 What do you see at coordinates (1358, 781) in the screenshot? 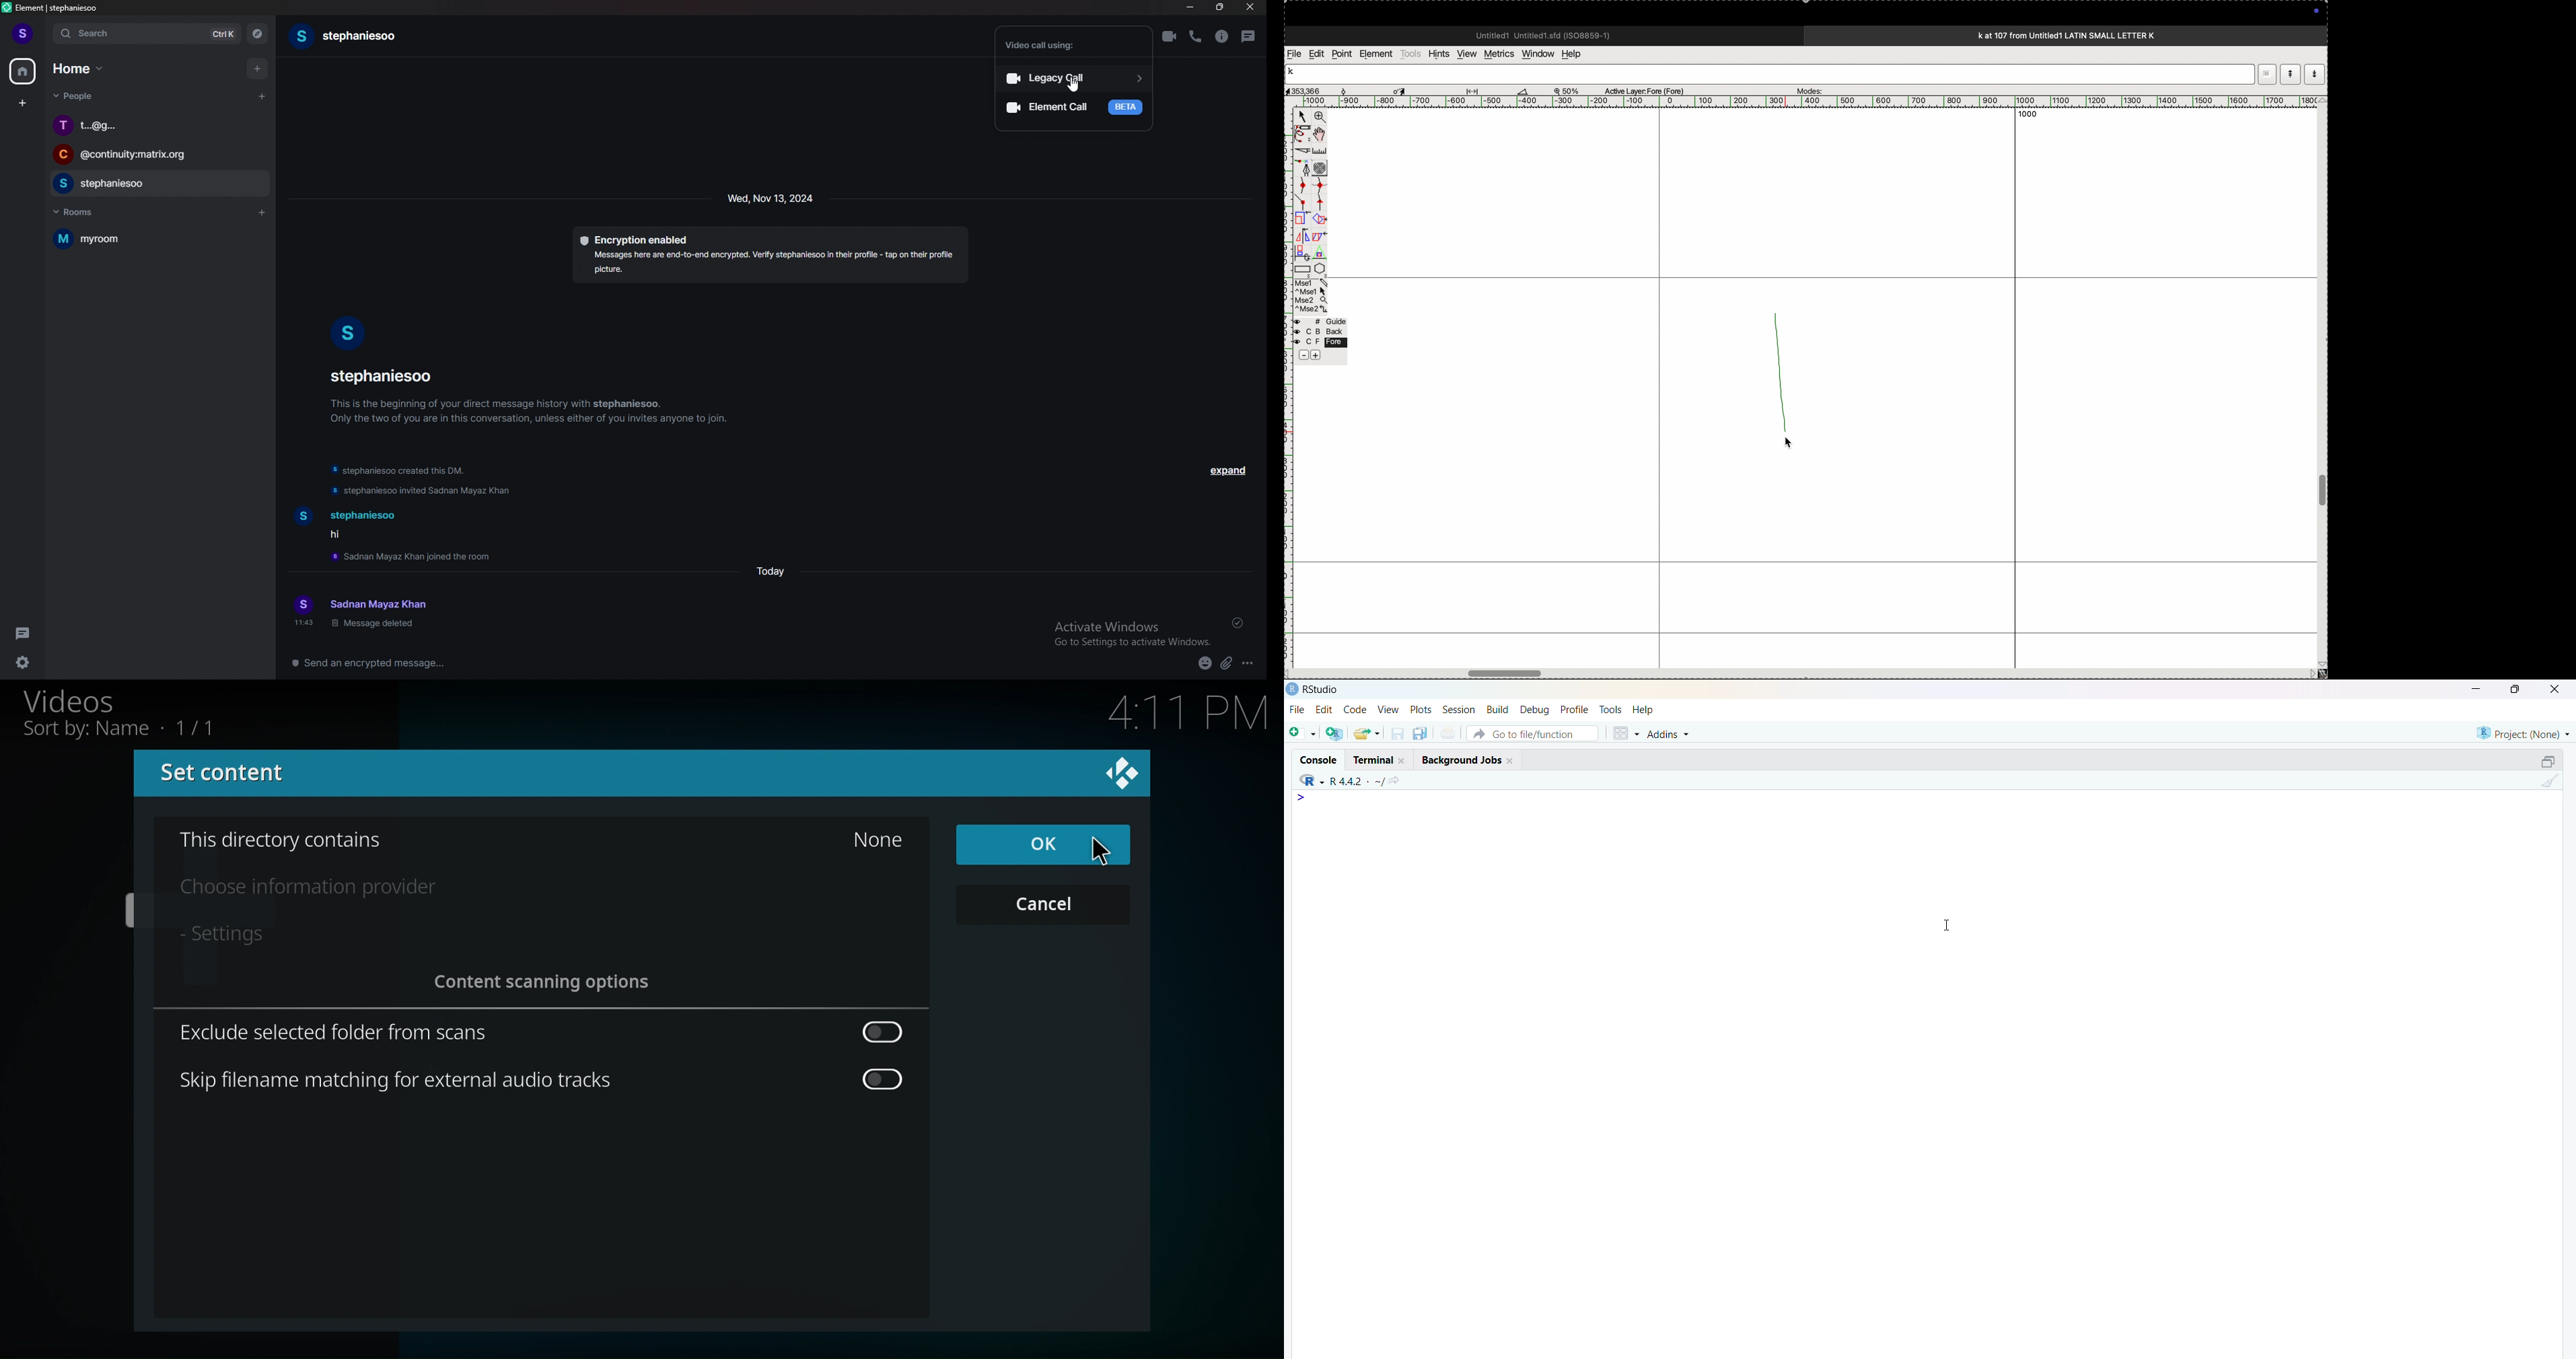
I see `R 4.4.2 ~/` at bounding box center [1358, 781].